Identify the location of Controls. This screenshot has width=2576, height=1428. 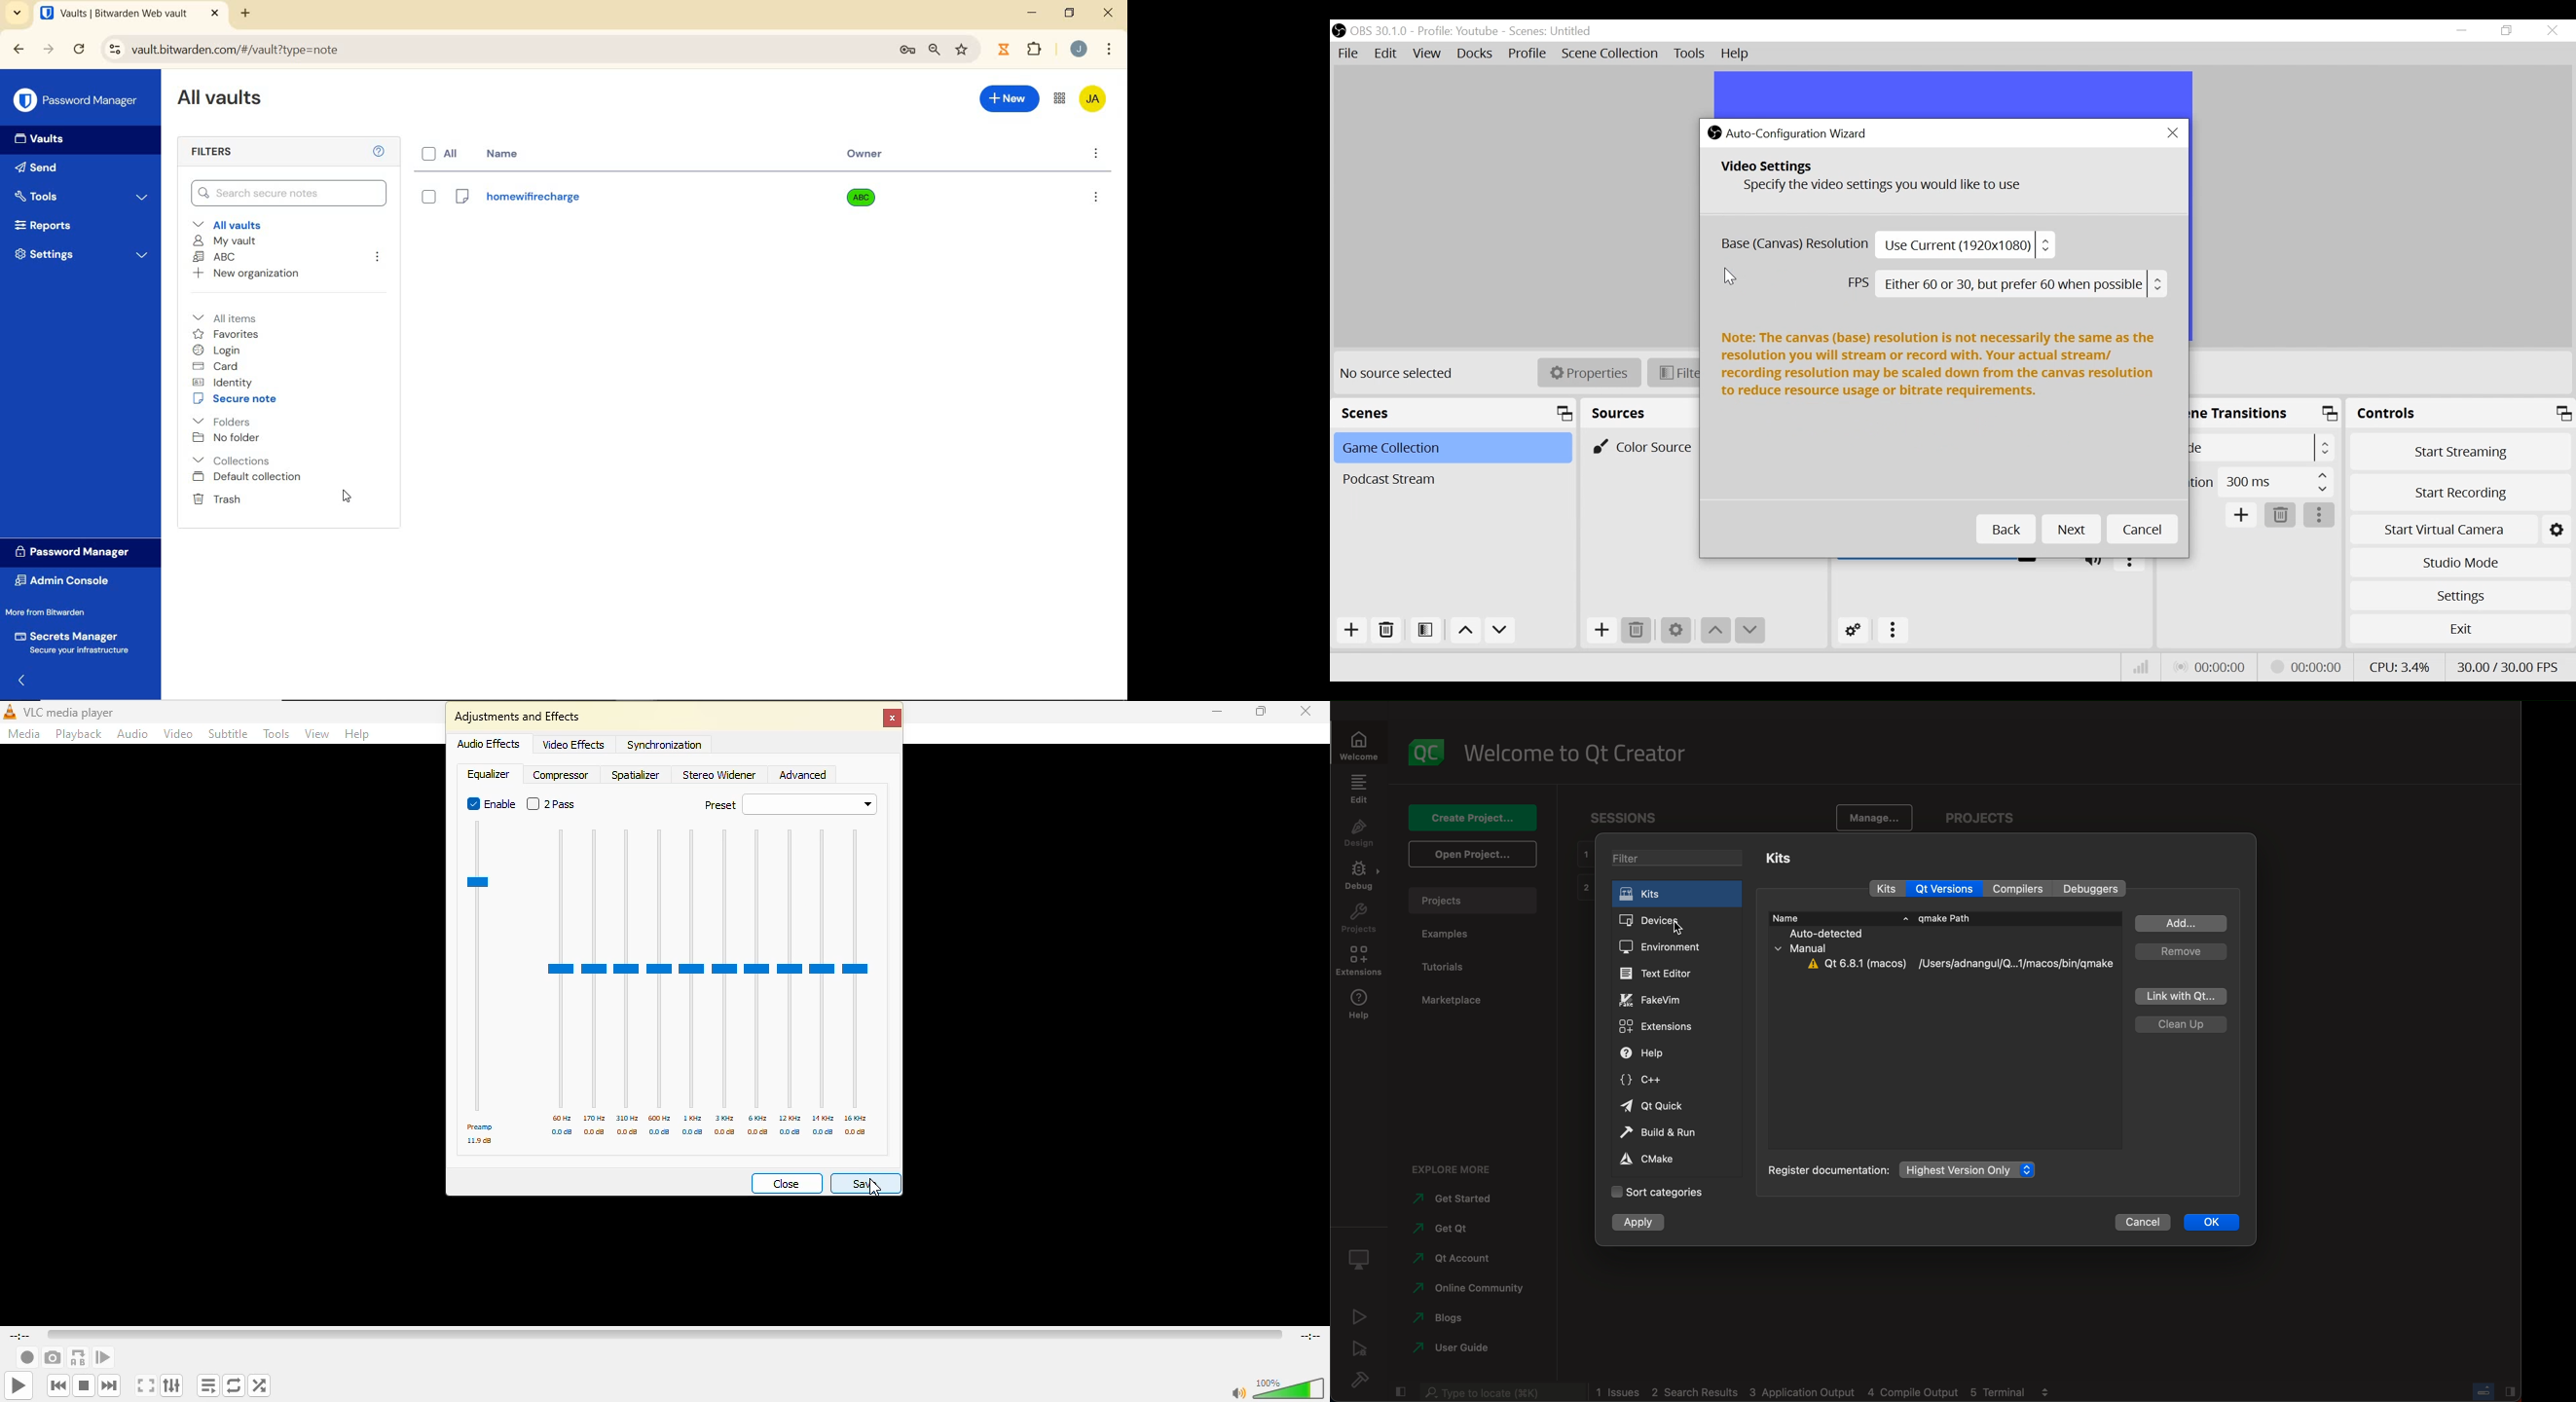
(2459, 413).